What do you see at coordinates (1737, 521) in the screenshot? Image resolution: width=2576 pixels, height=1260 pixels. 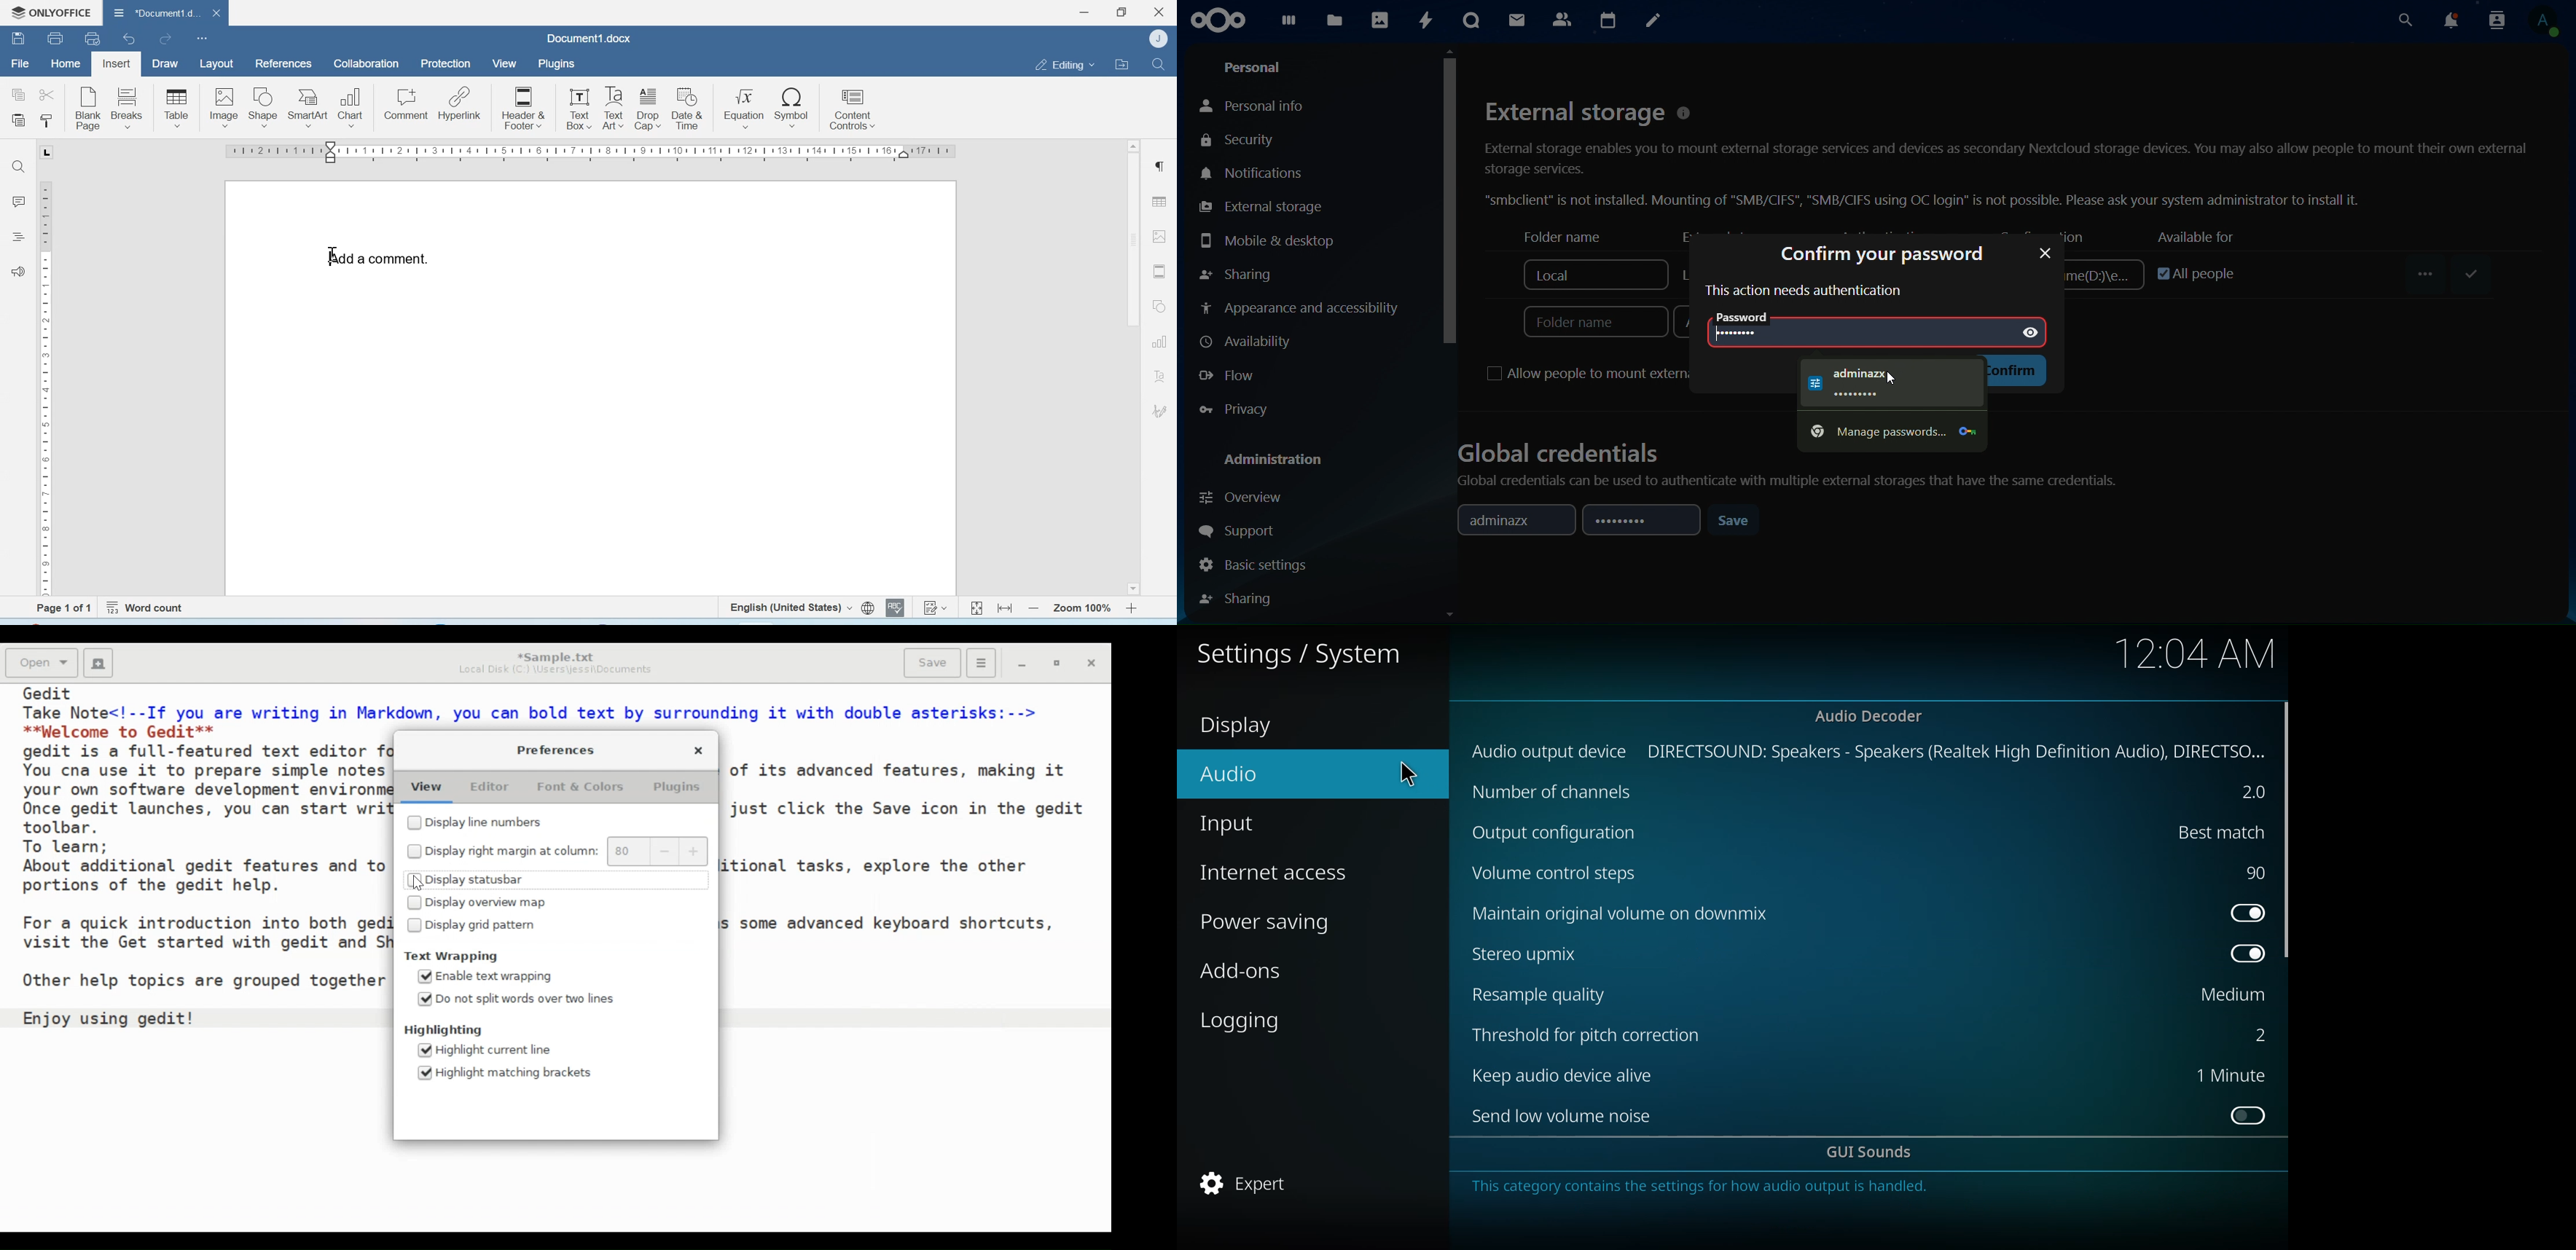 I see `save` at bounding box center [1737, 521].